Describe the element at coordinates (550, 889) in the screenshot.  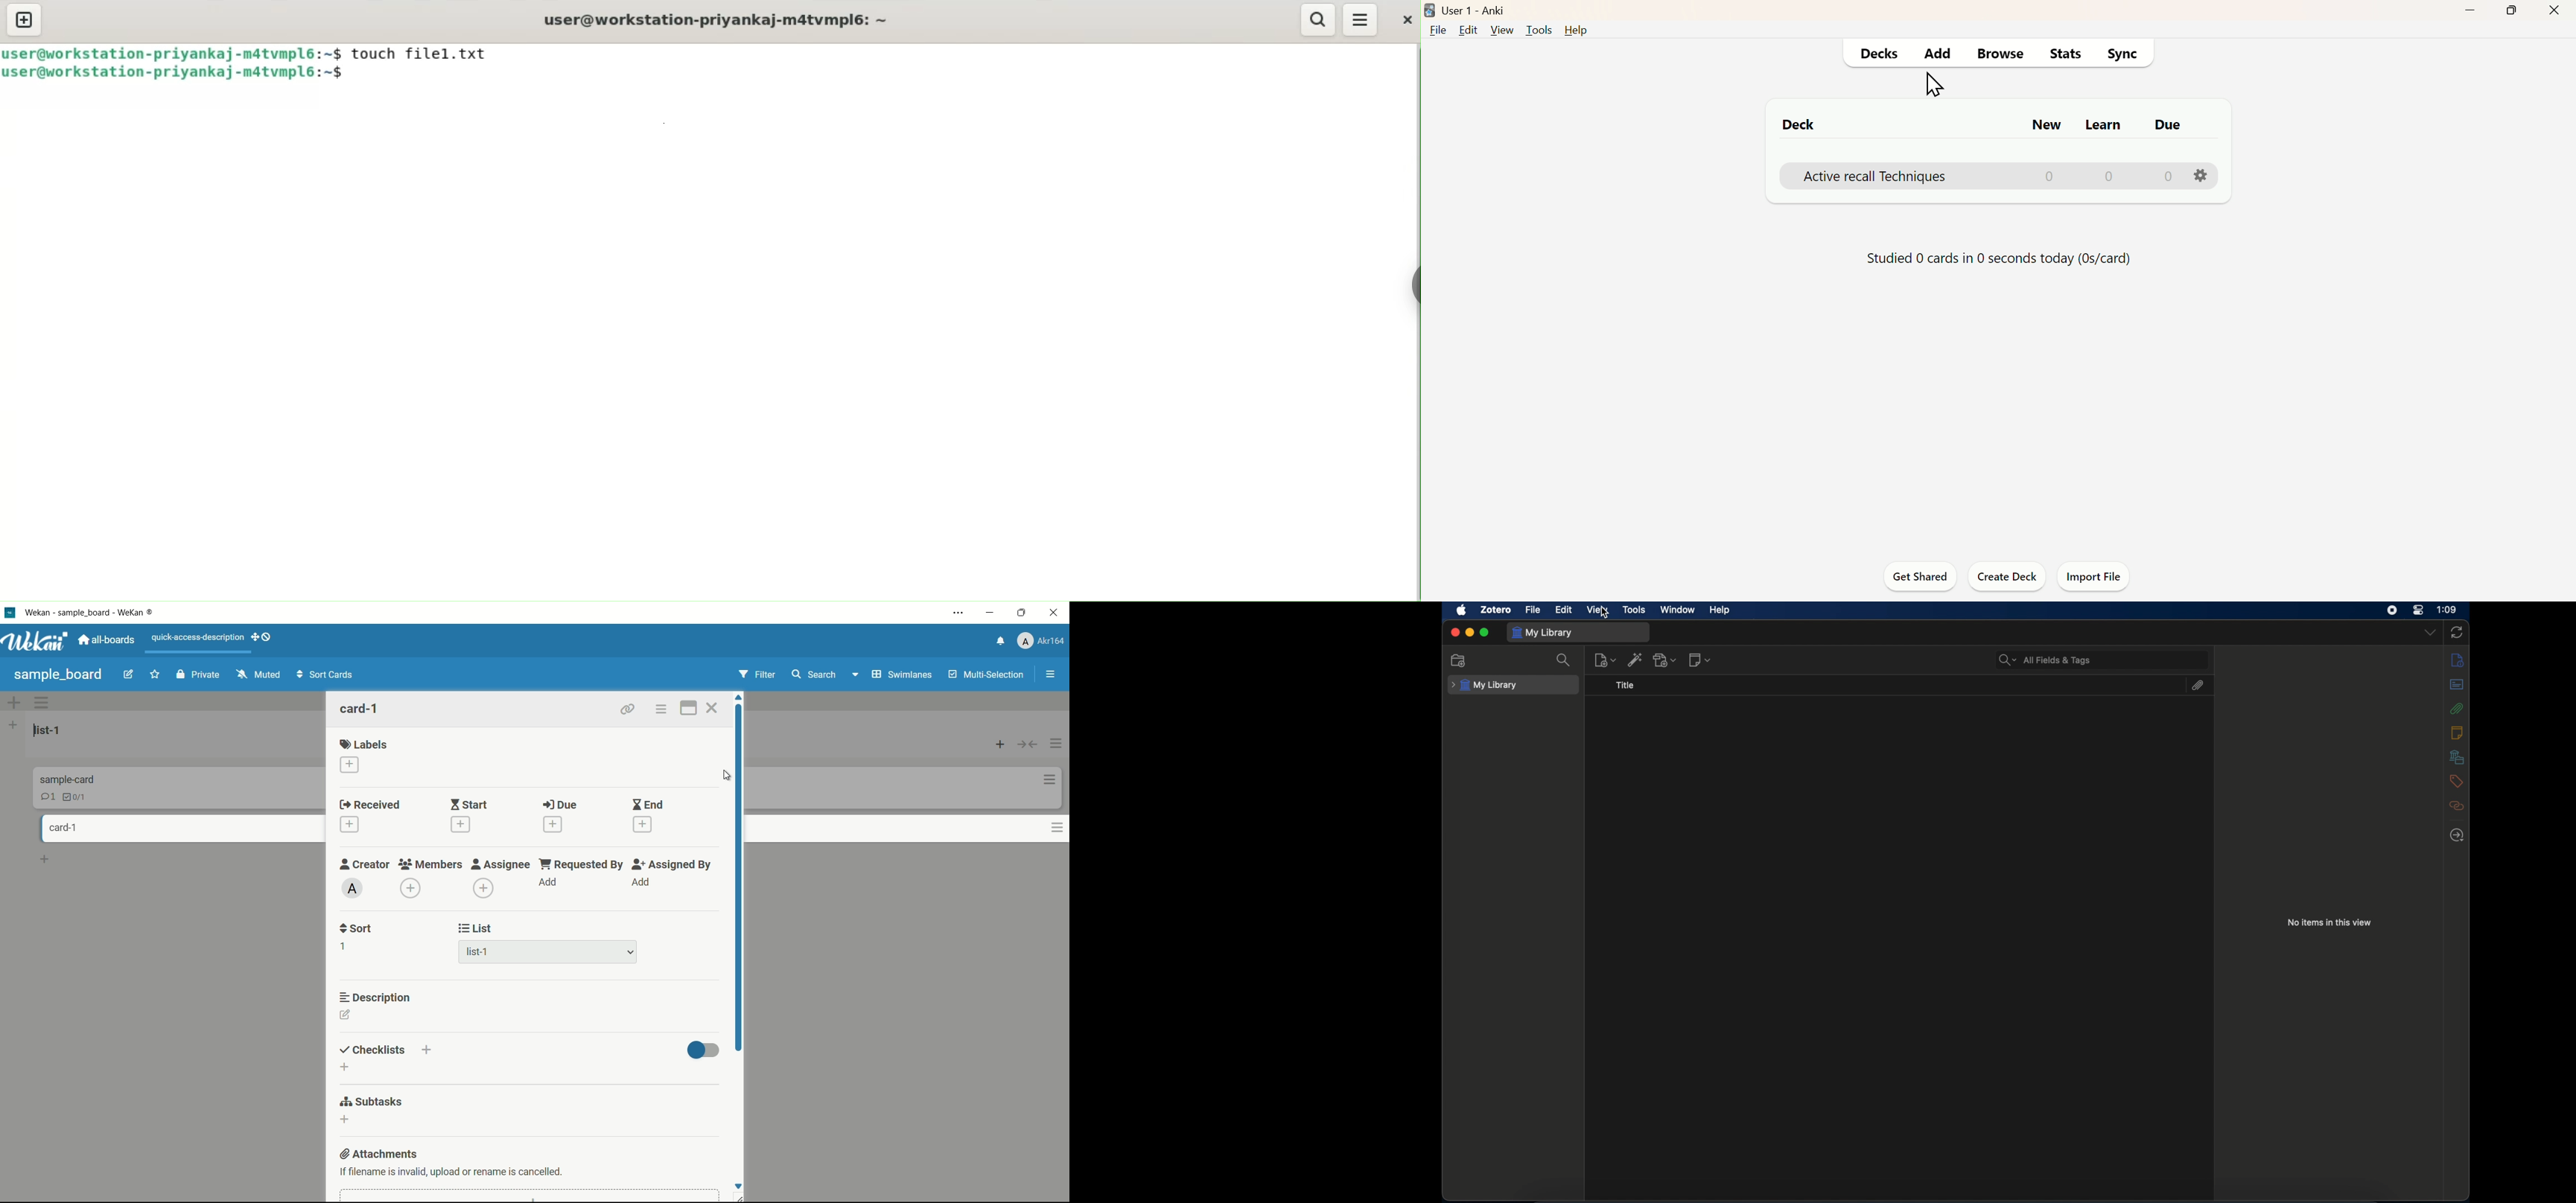
I see `add` at that location.